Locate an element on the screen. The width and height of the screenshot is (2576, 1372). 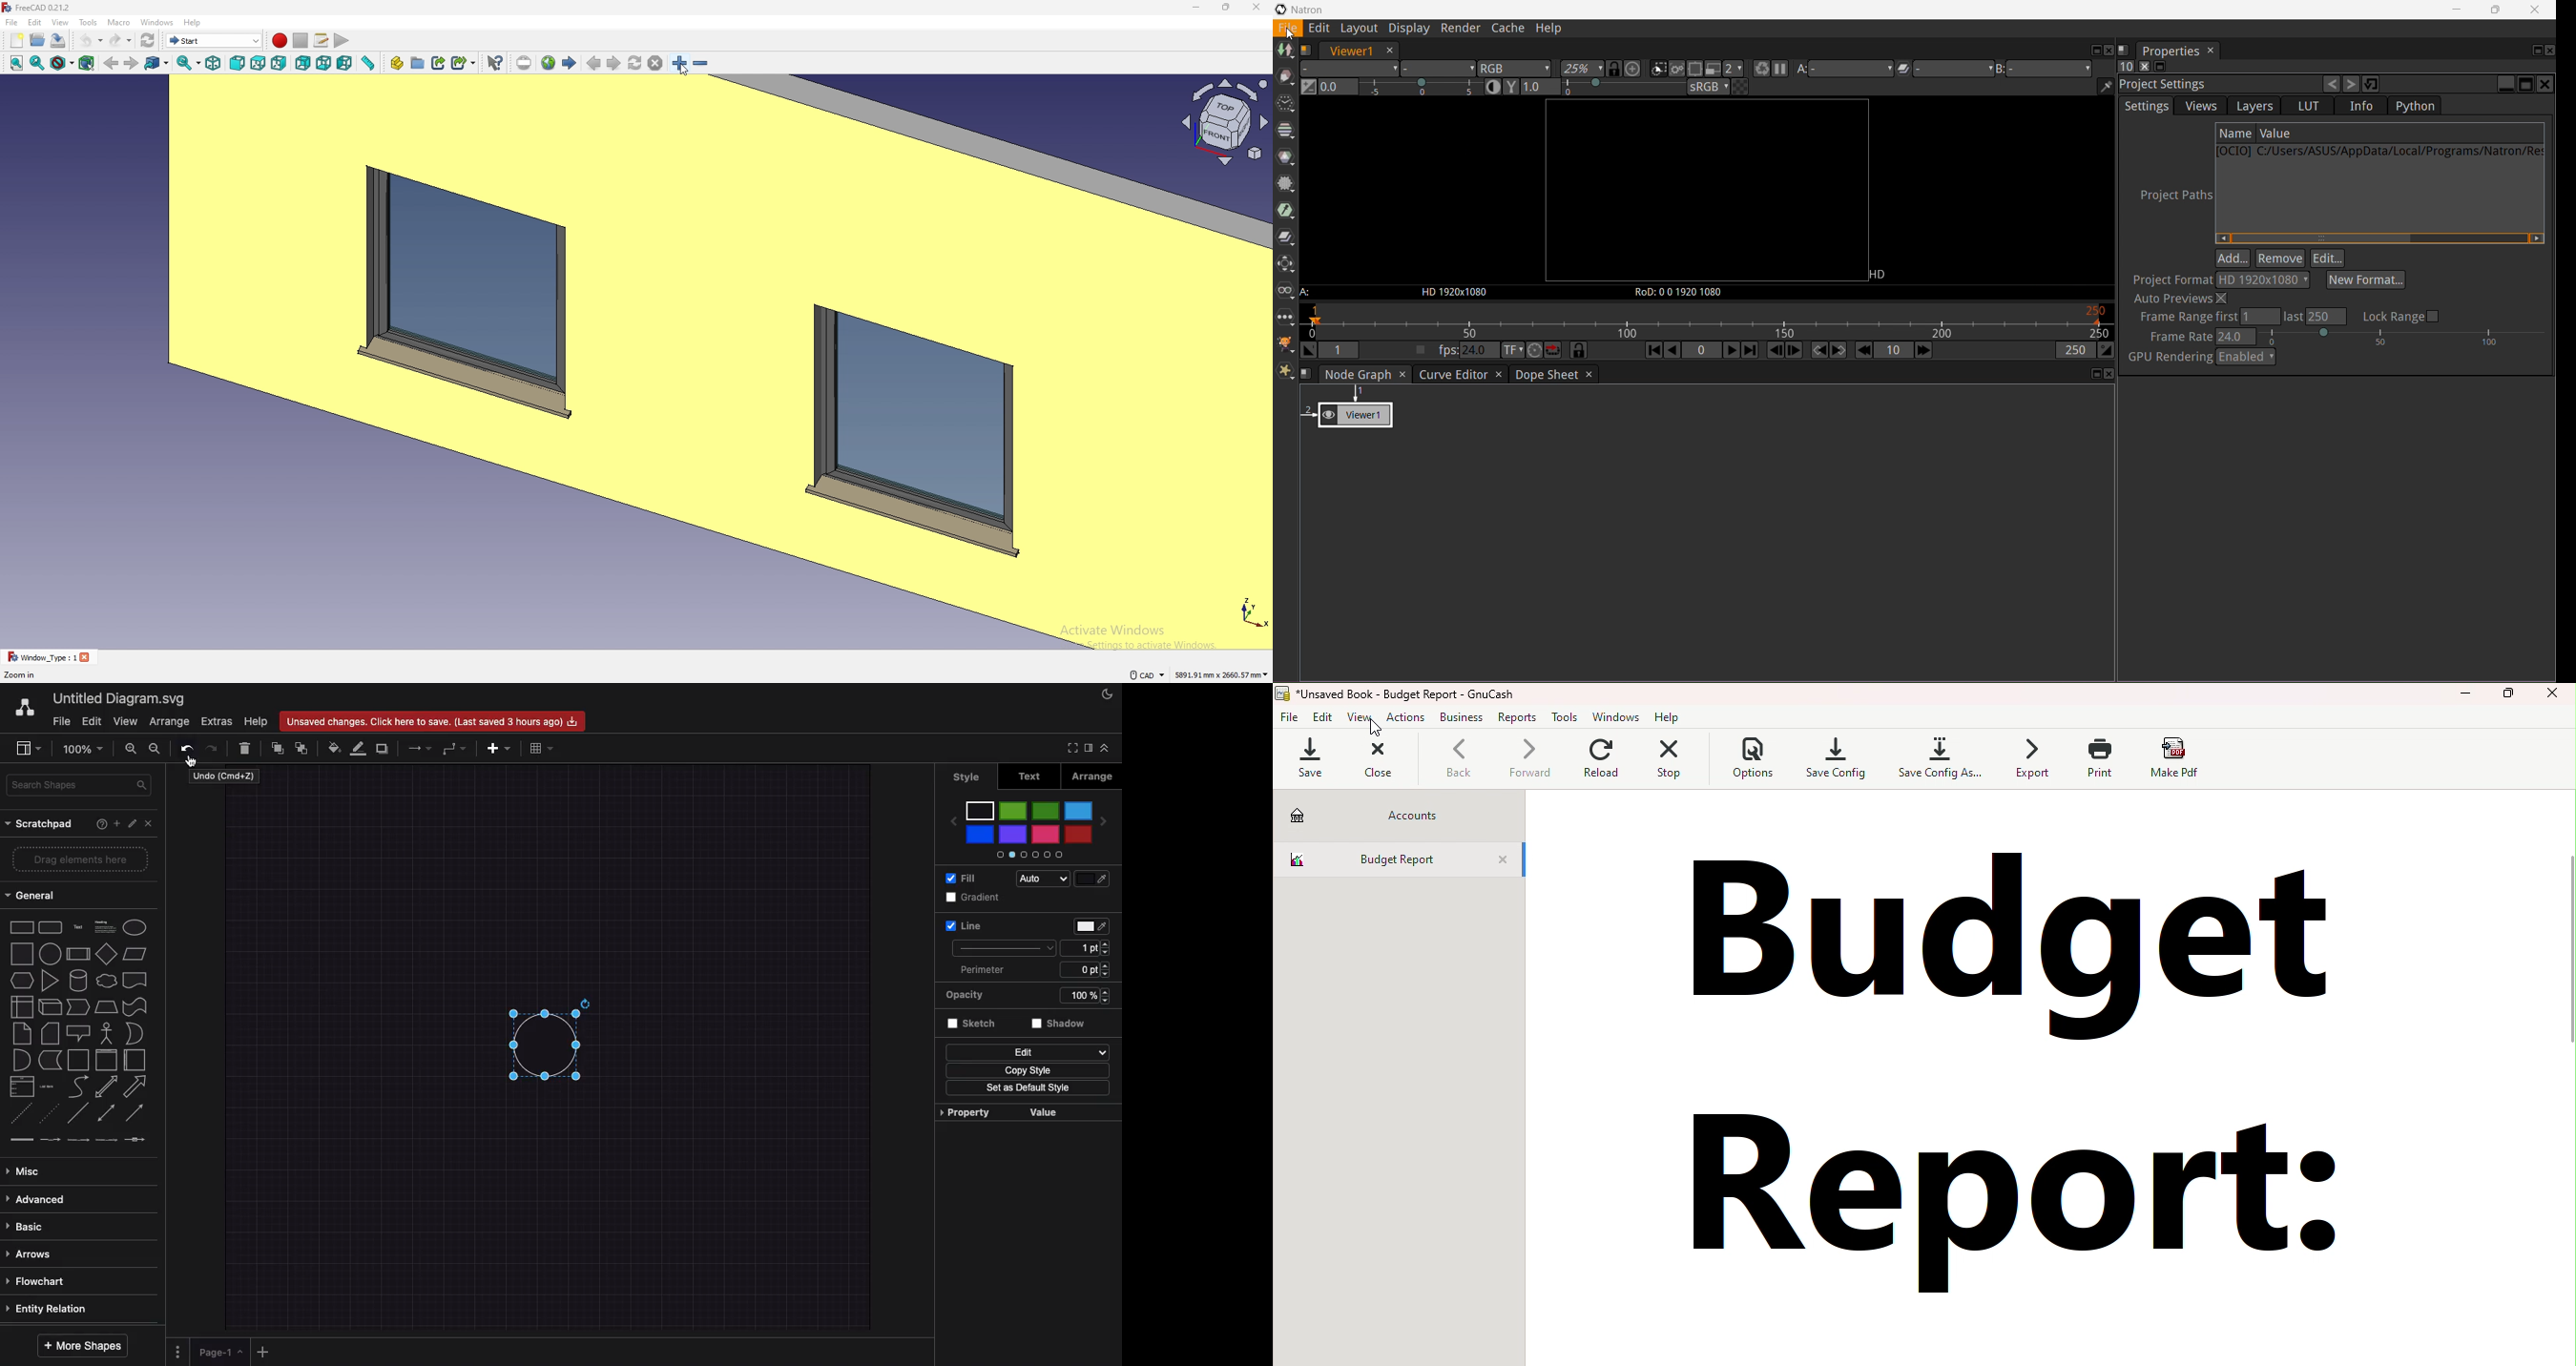
Accounts is located at coordinates (1404, 817).